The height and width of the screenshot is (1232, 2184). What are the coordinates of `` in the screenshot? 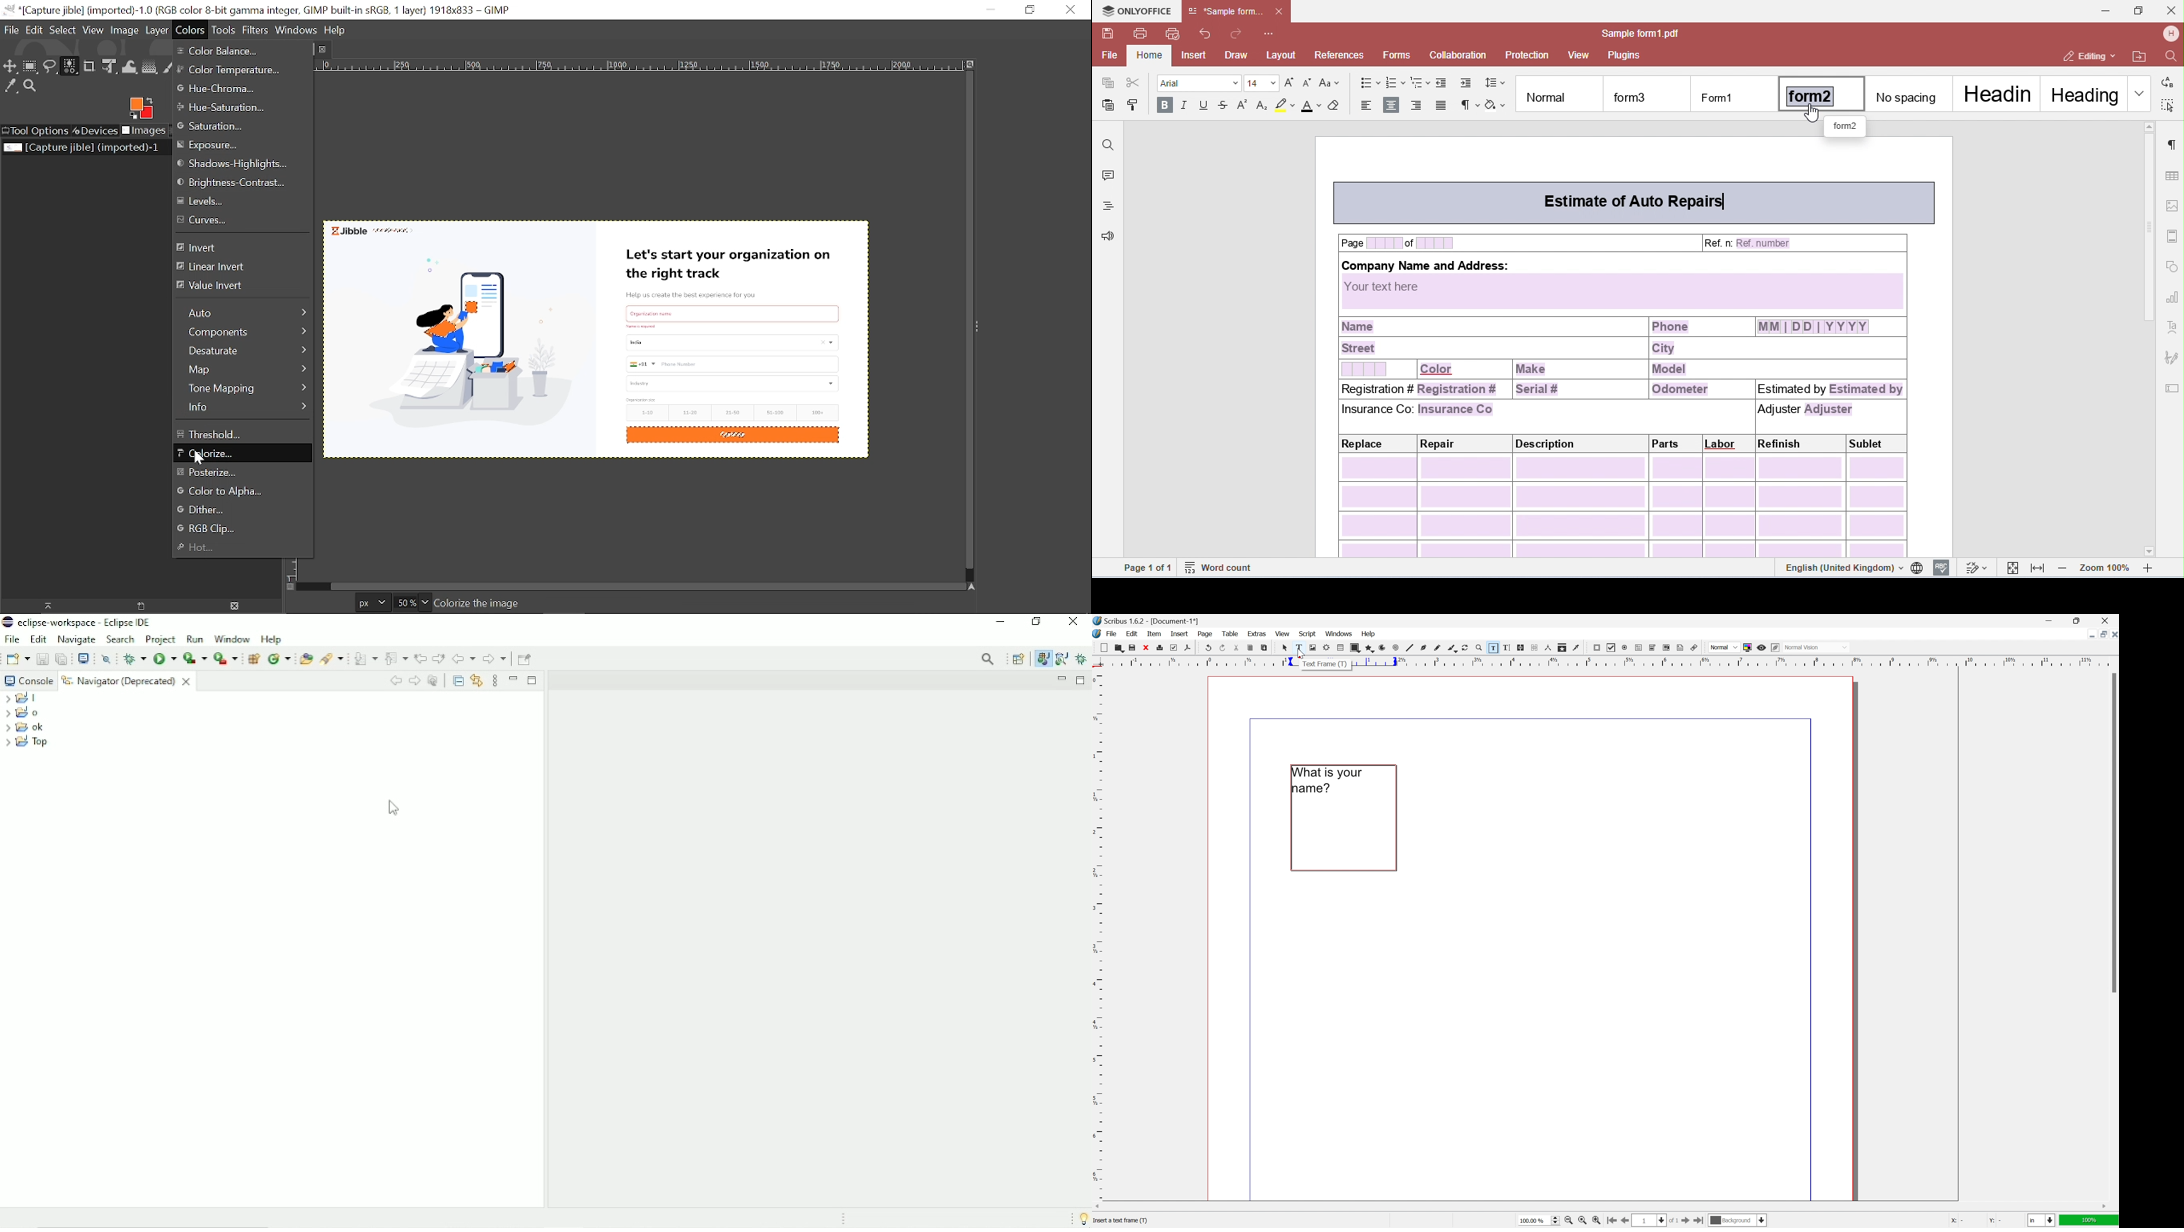 It's located at (234, 288).